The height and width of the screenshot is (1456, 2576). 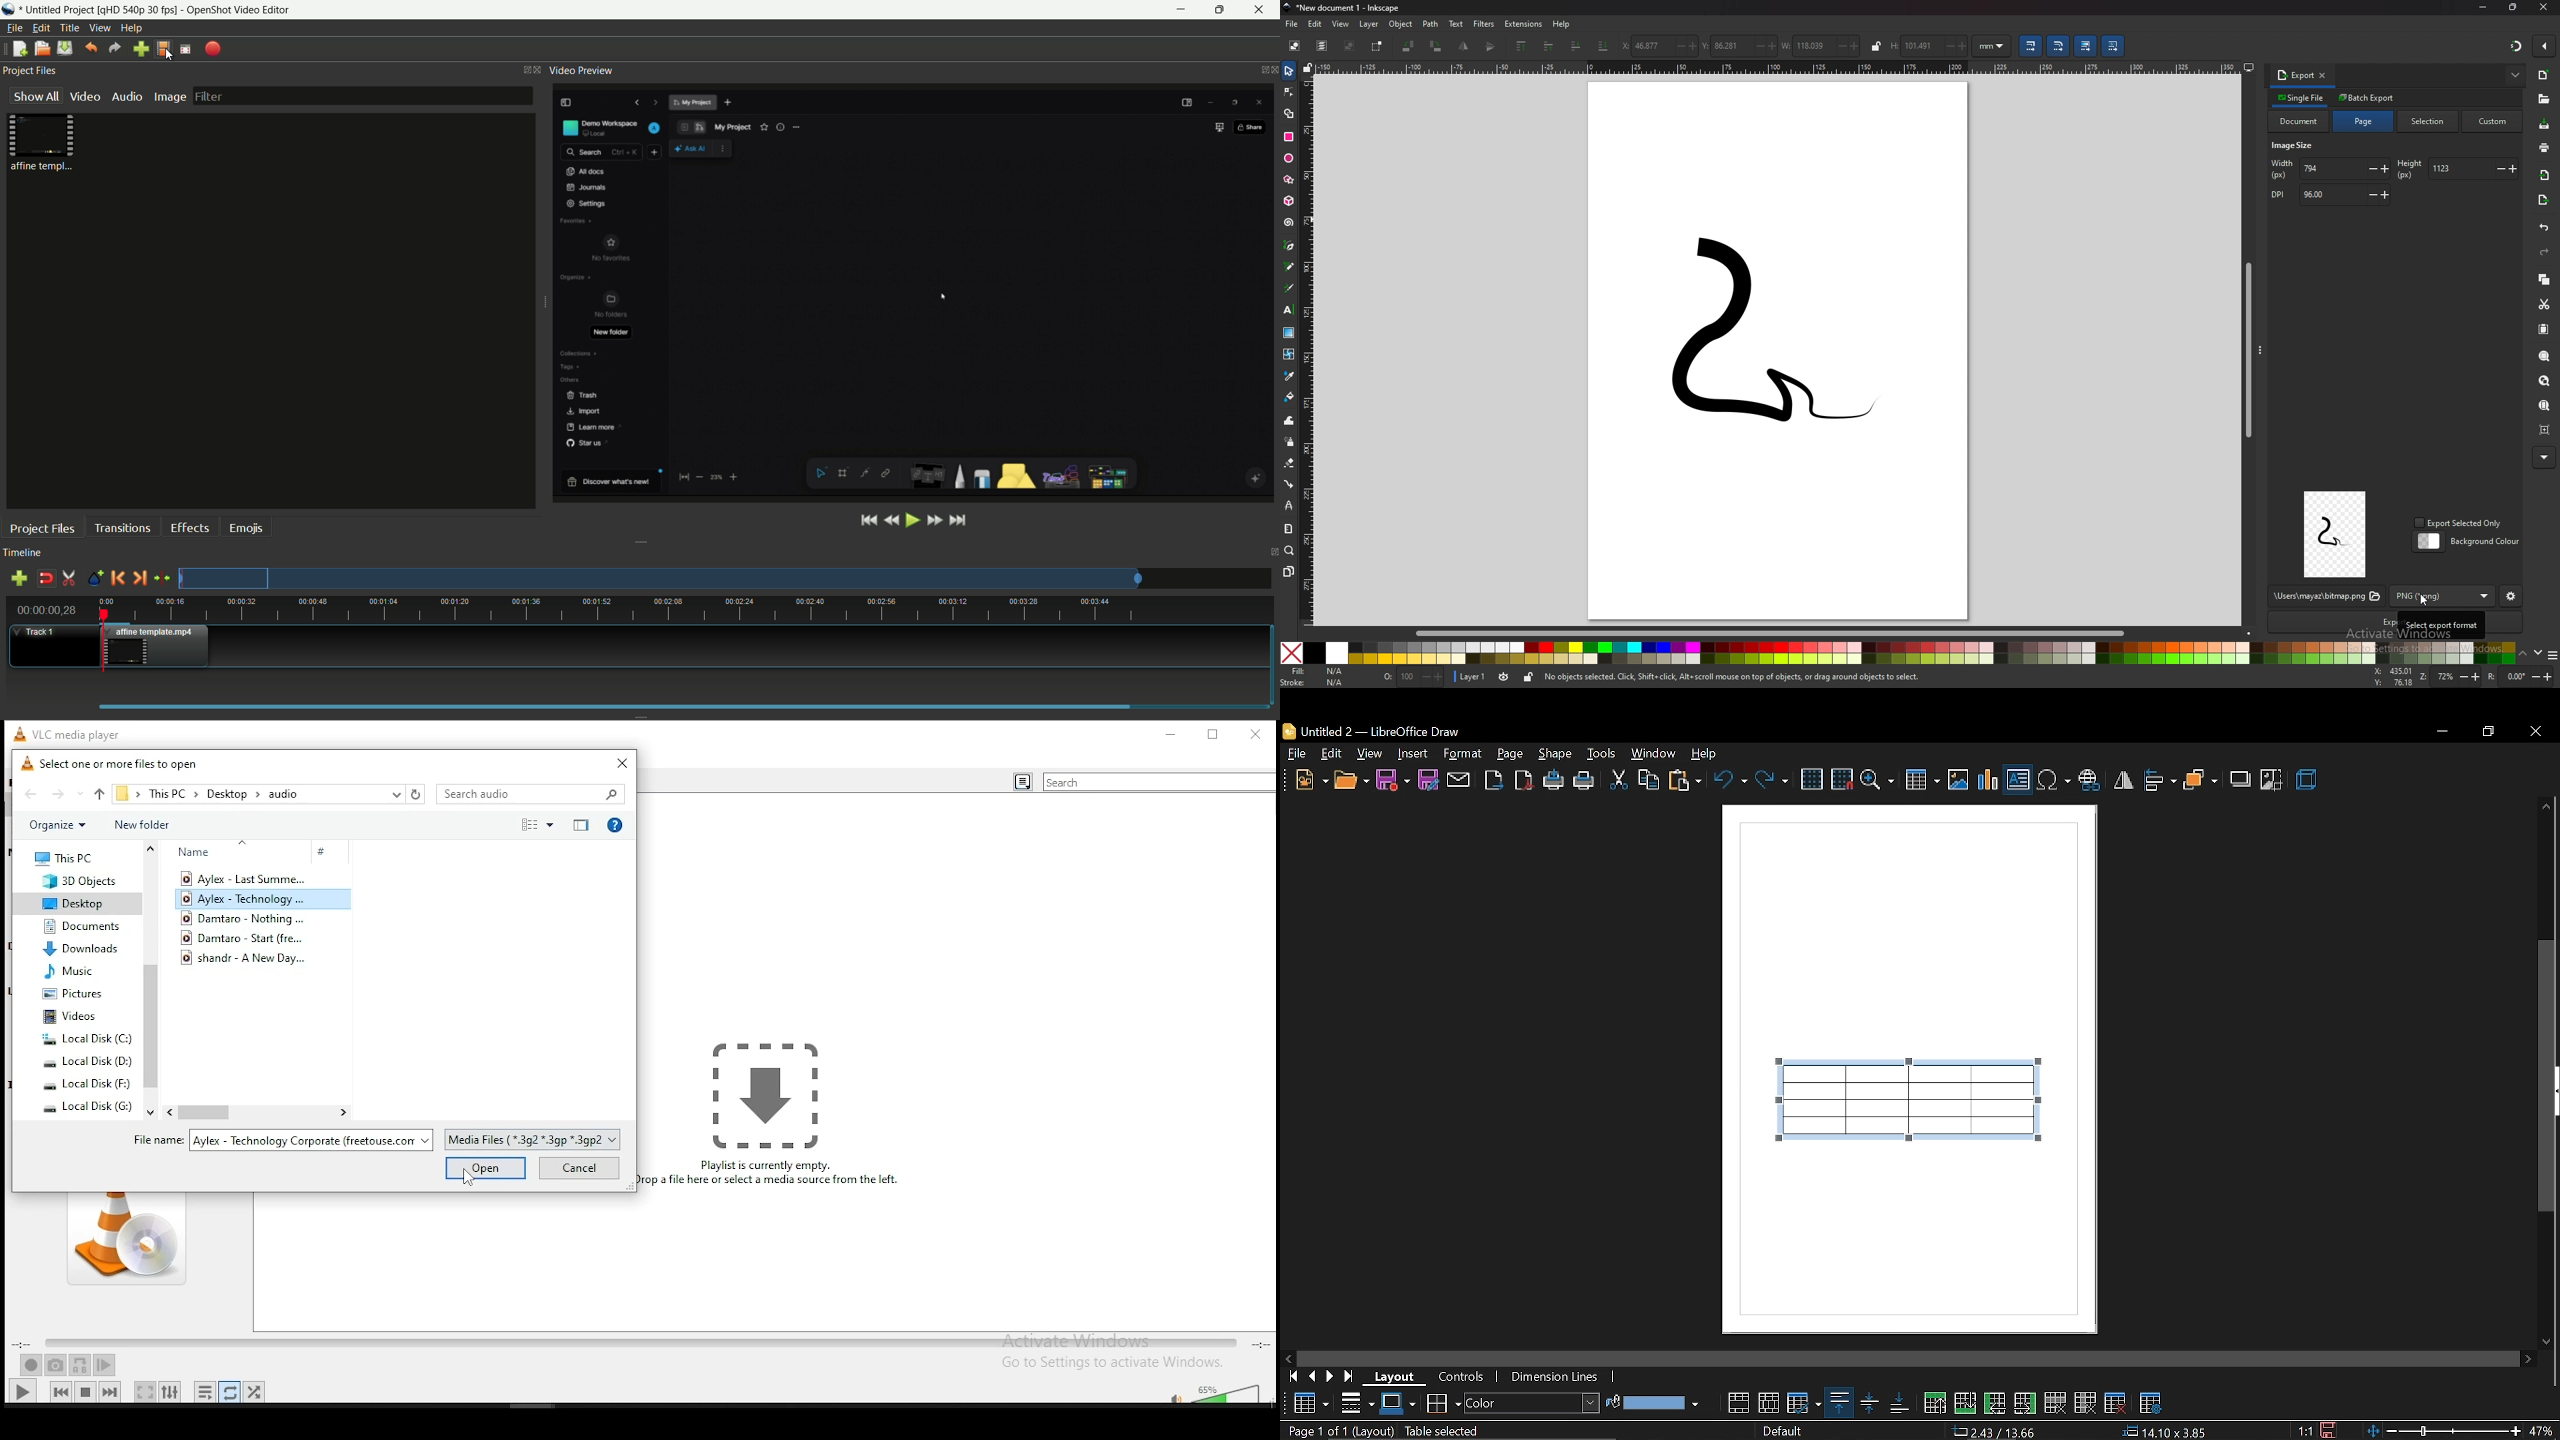 What do you see at coordinates (2437, 732) in the screenshot?
I see `Minimize` at bounding box center [2437, 732].